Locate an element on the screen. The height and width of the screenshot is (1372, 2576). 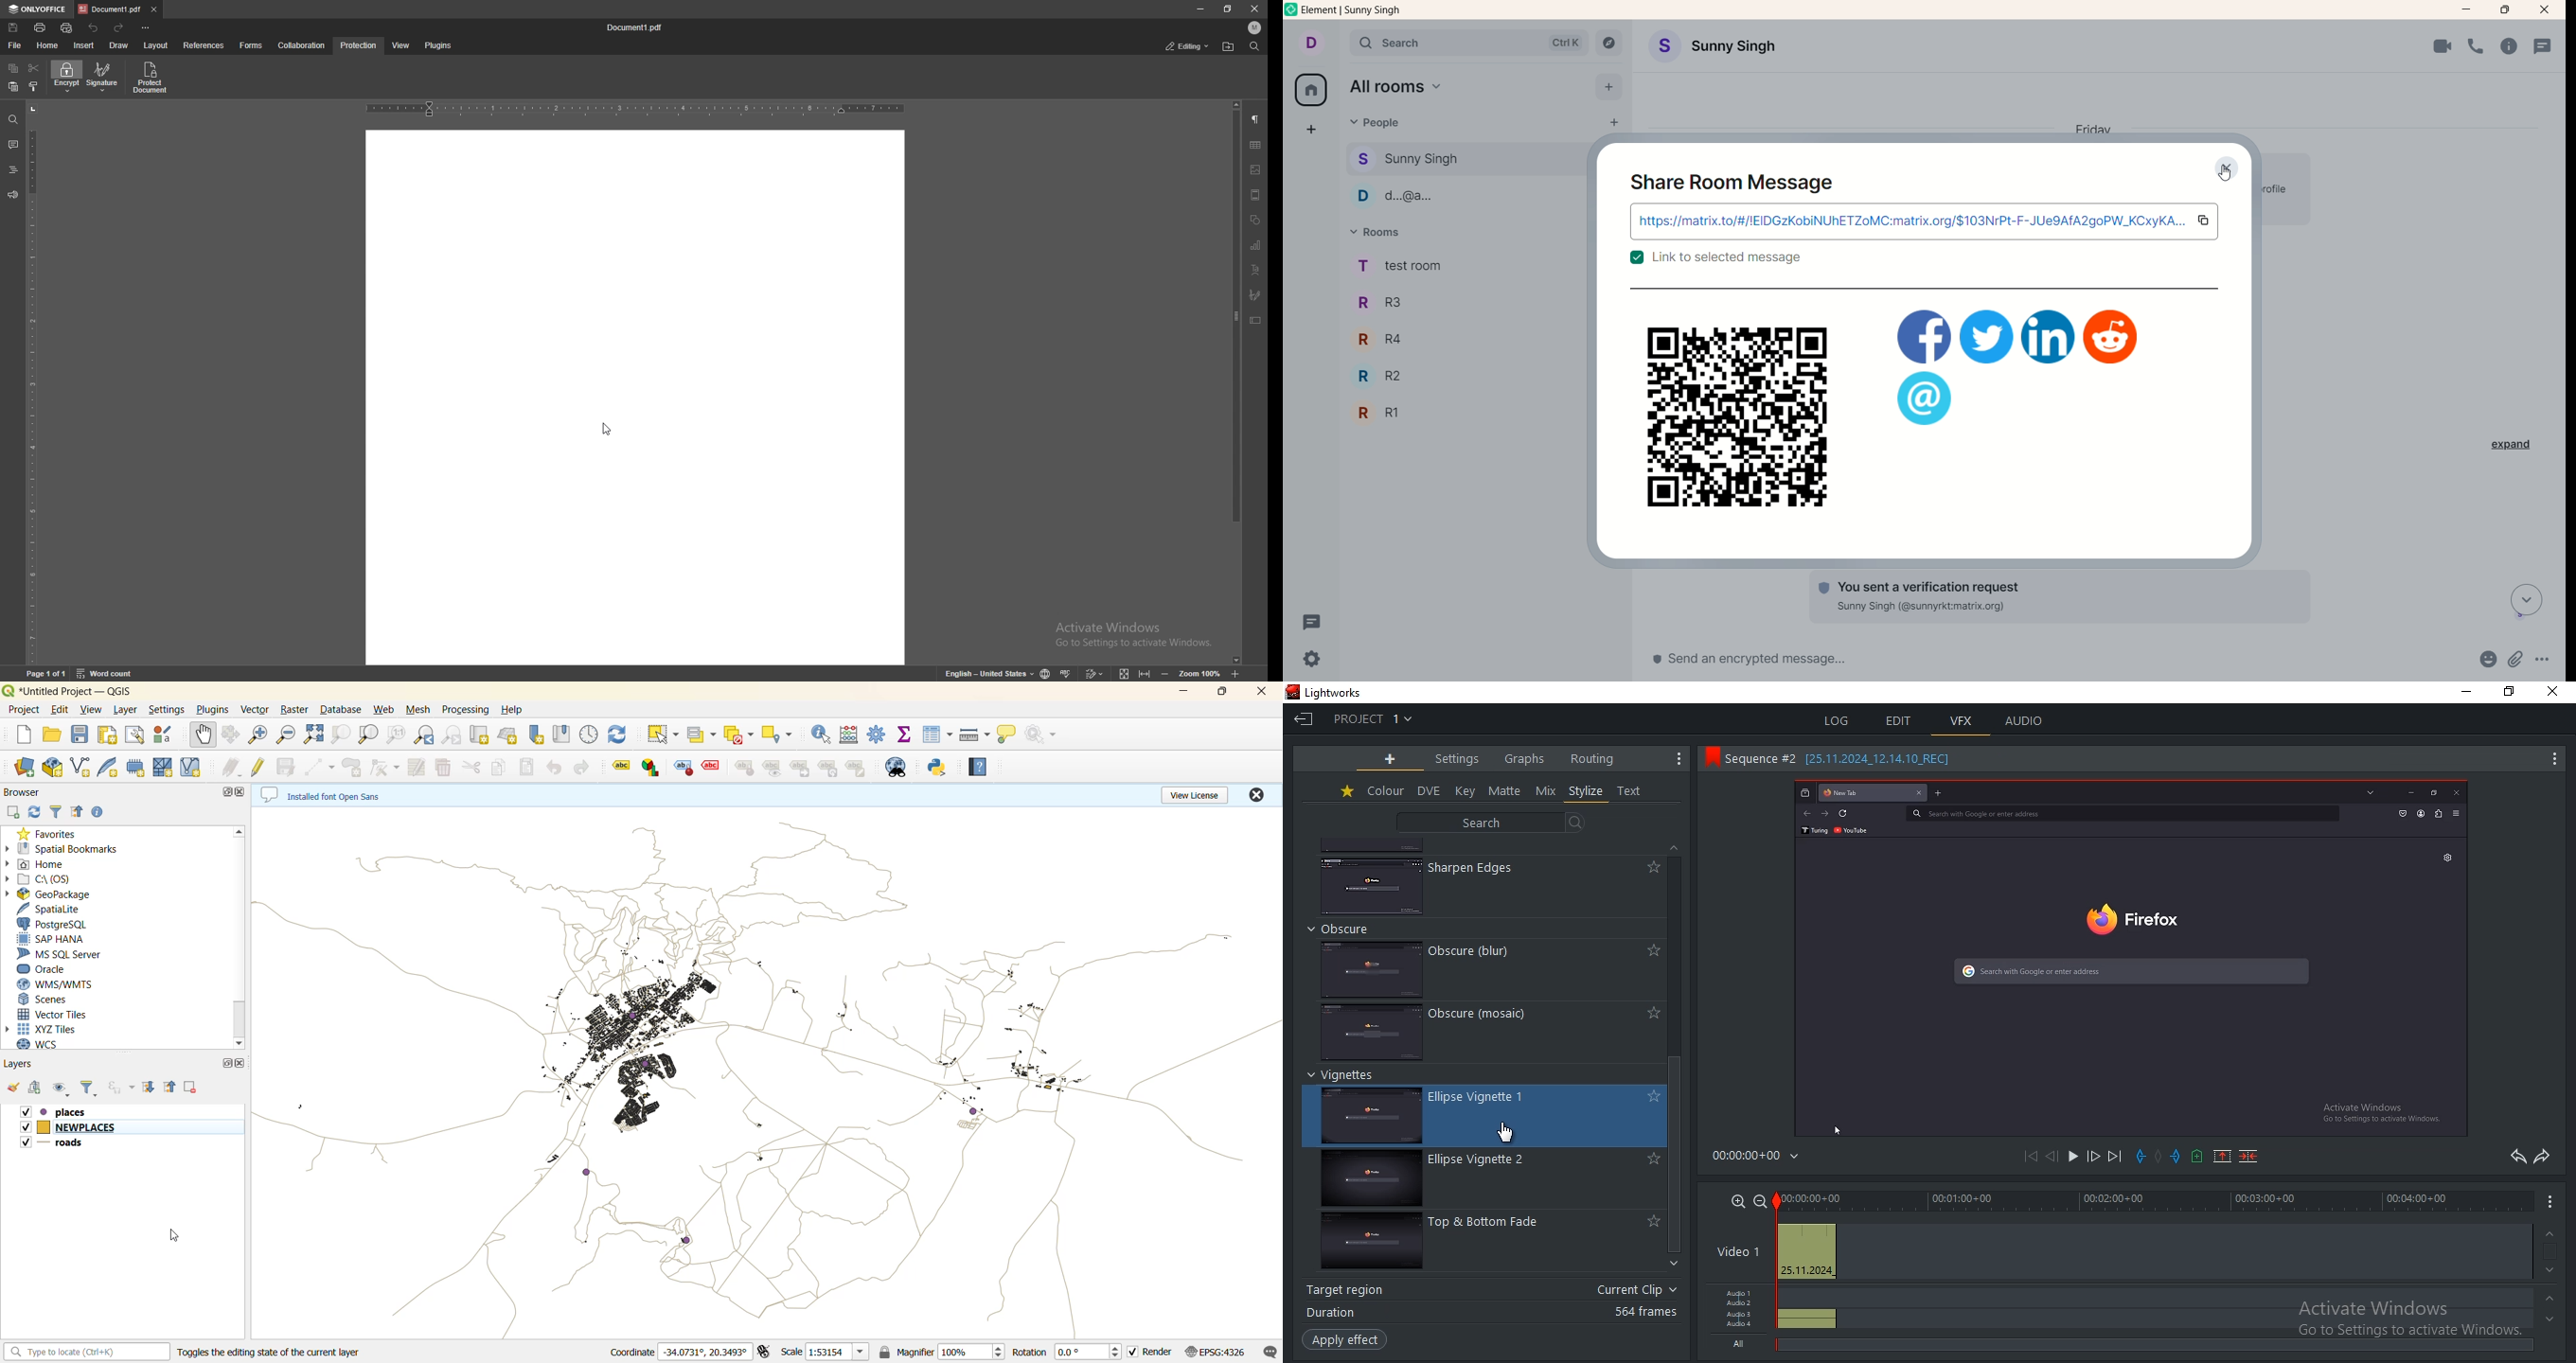
metadata is located at coordinates (331, 794).